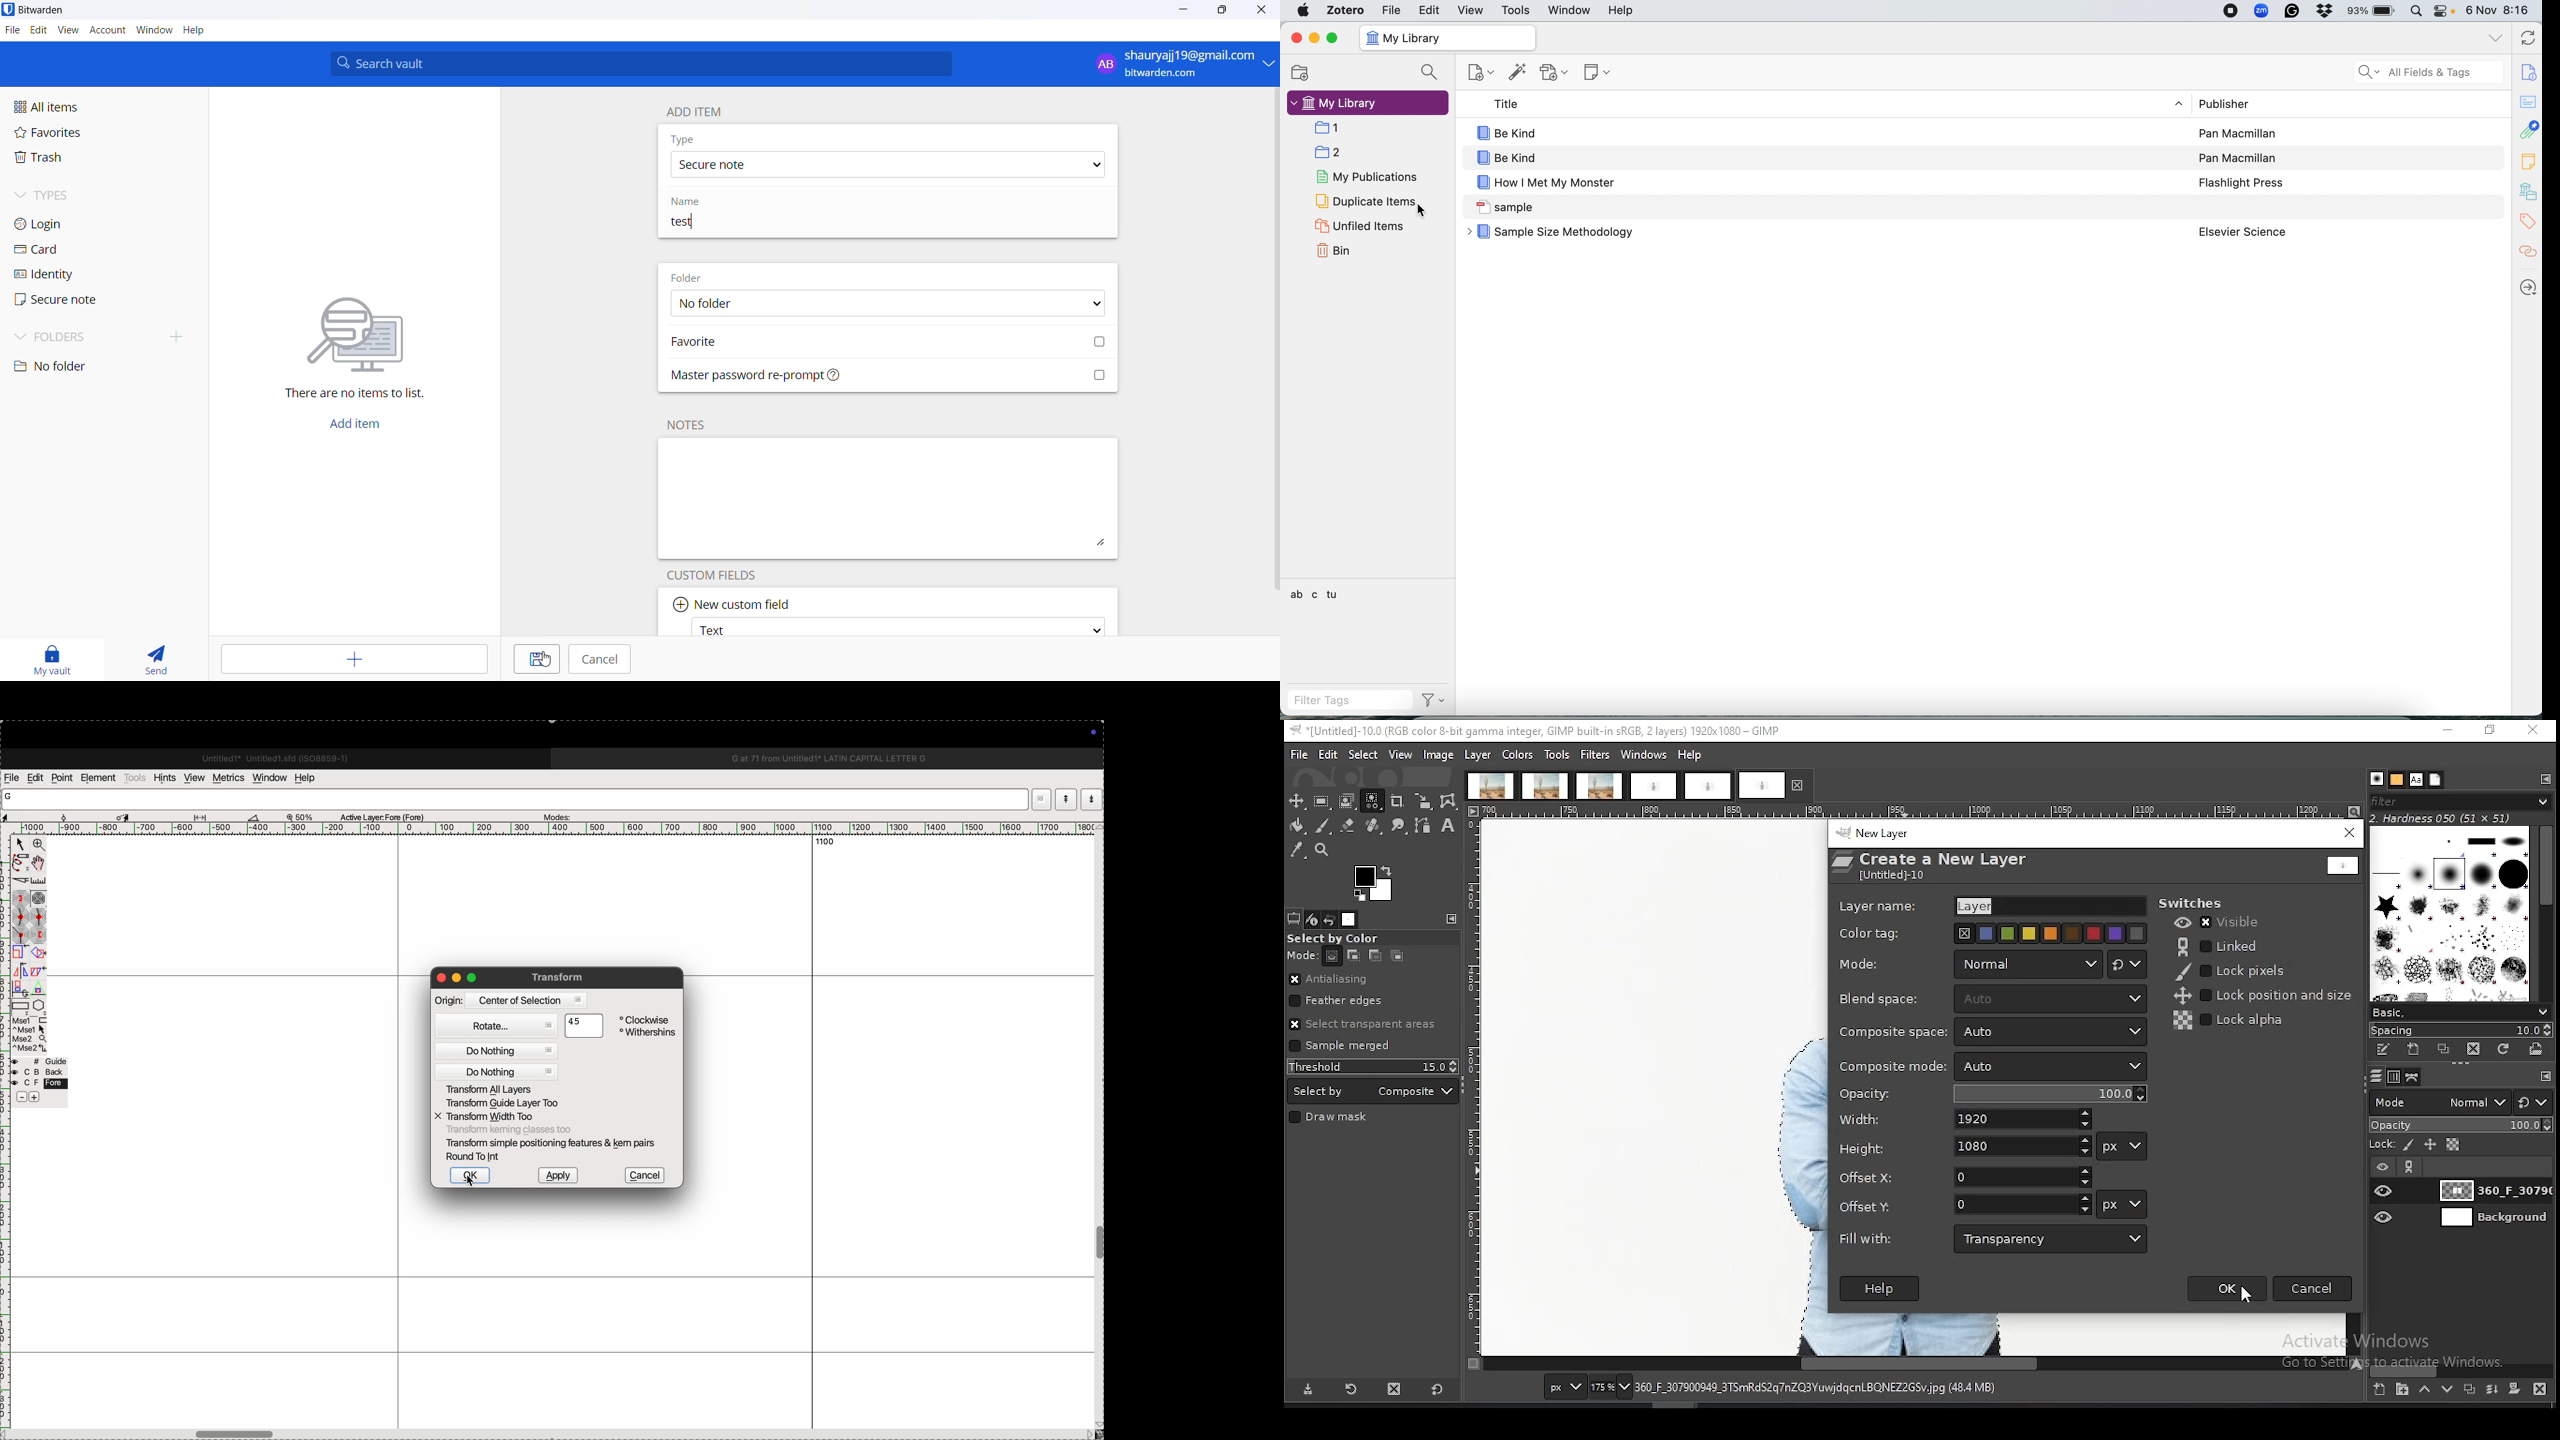  Describe the element at coordinates (1092, 798) in the screenshot. I see `show previous word list` at that location.